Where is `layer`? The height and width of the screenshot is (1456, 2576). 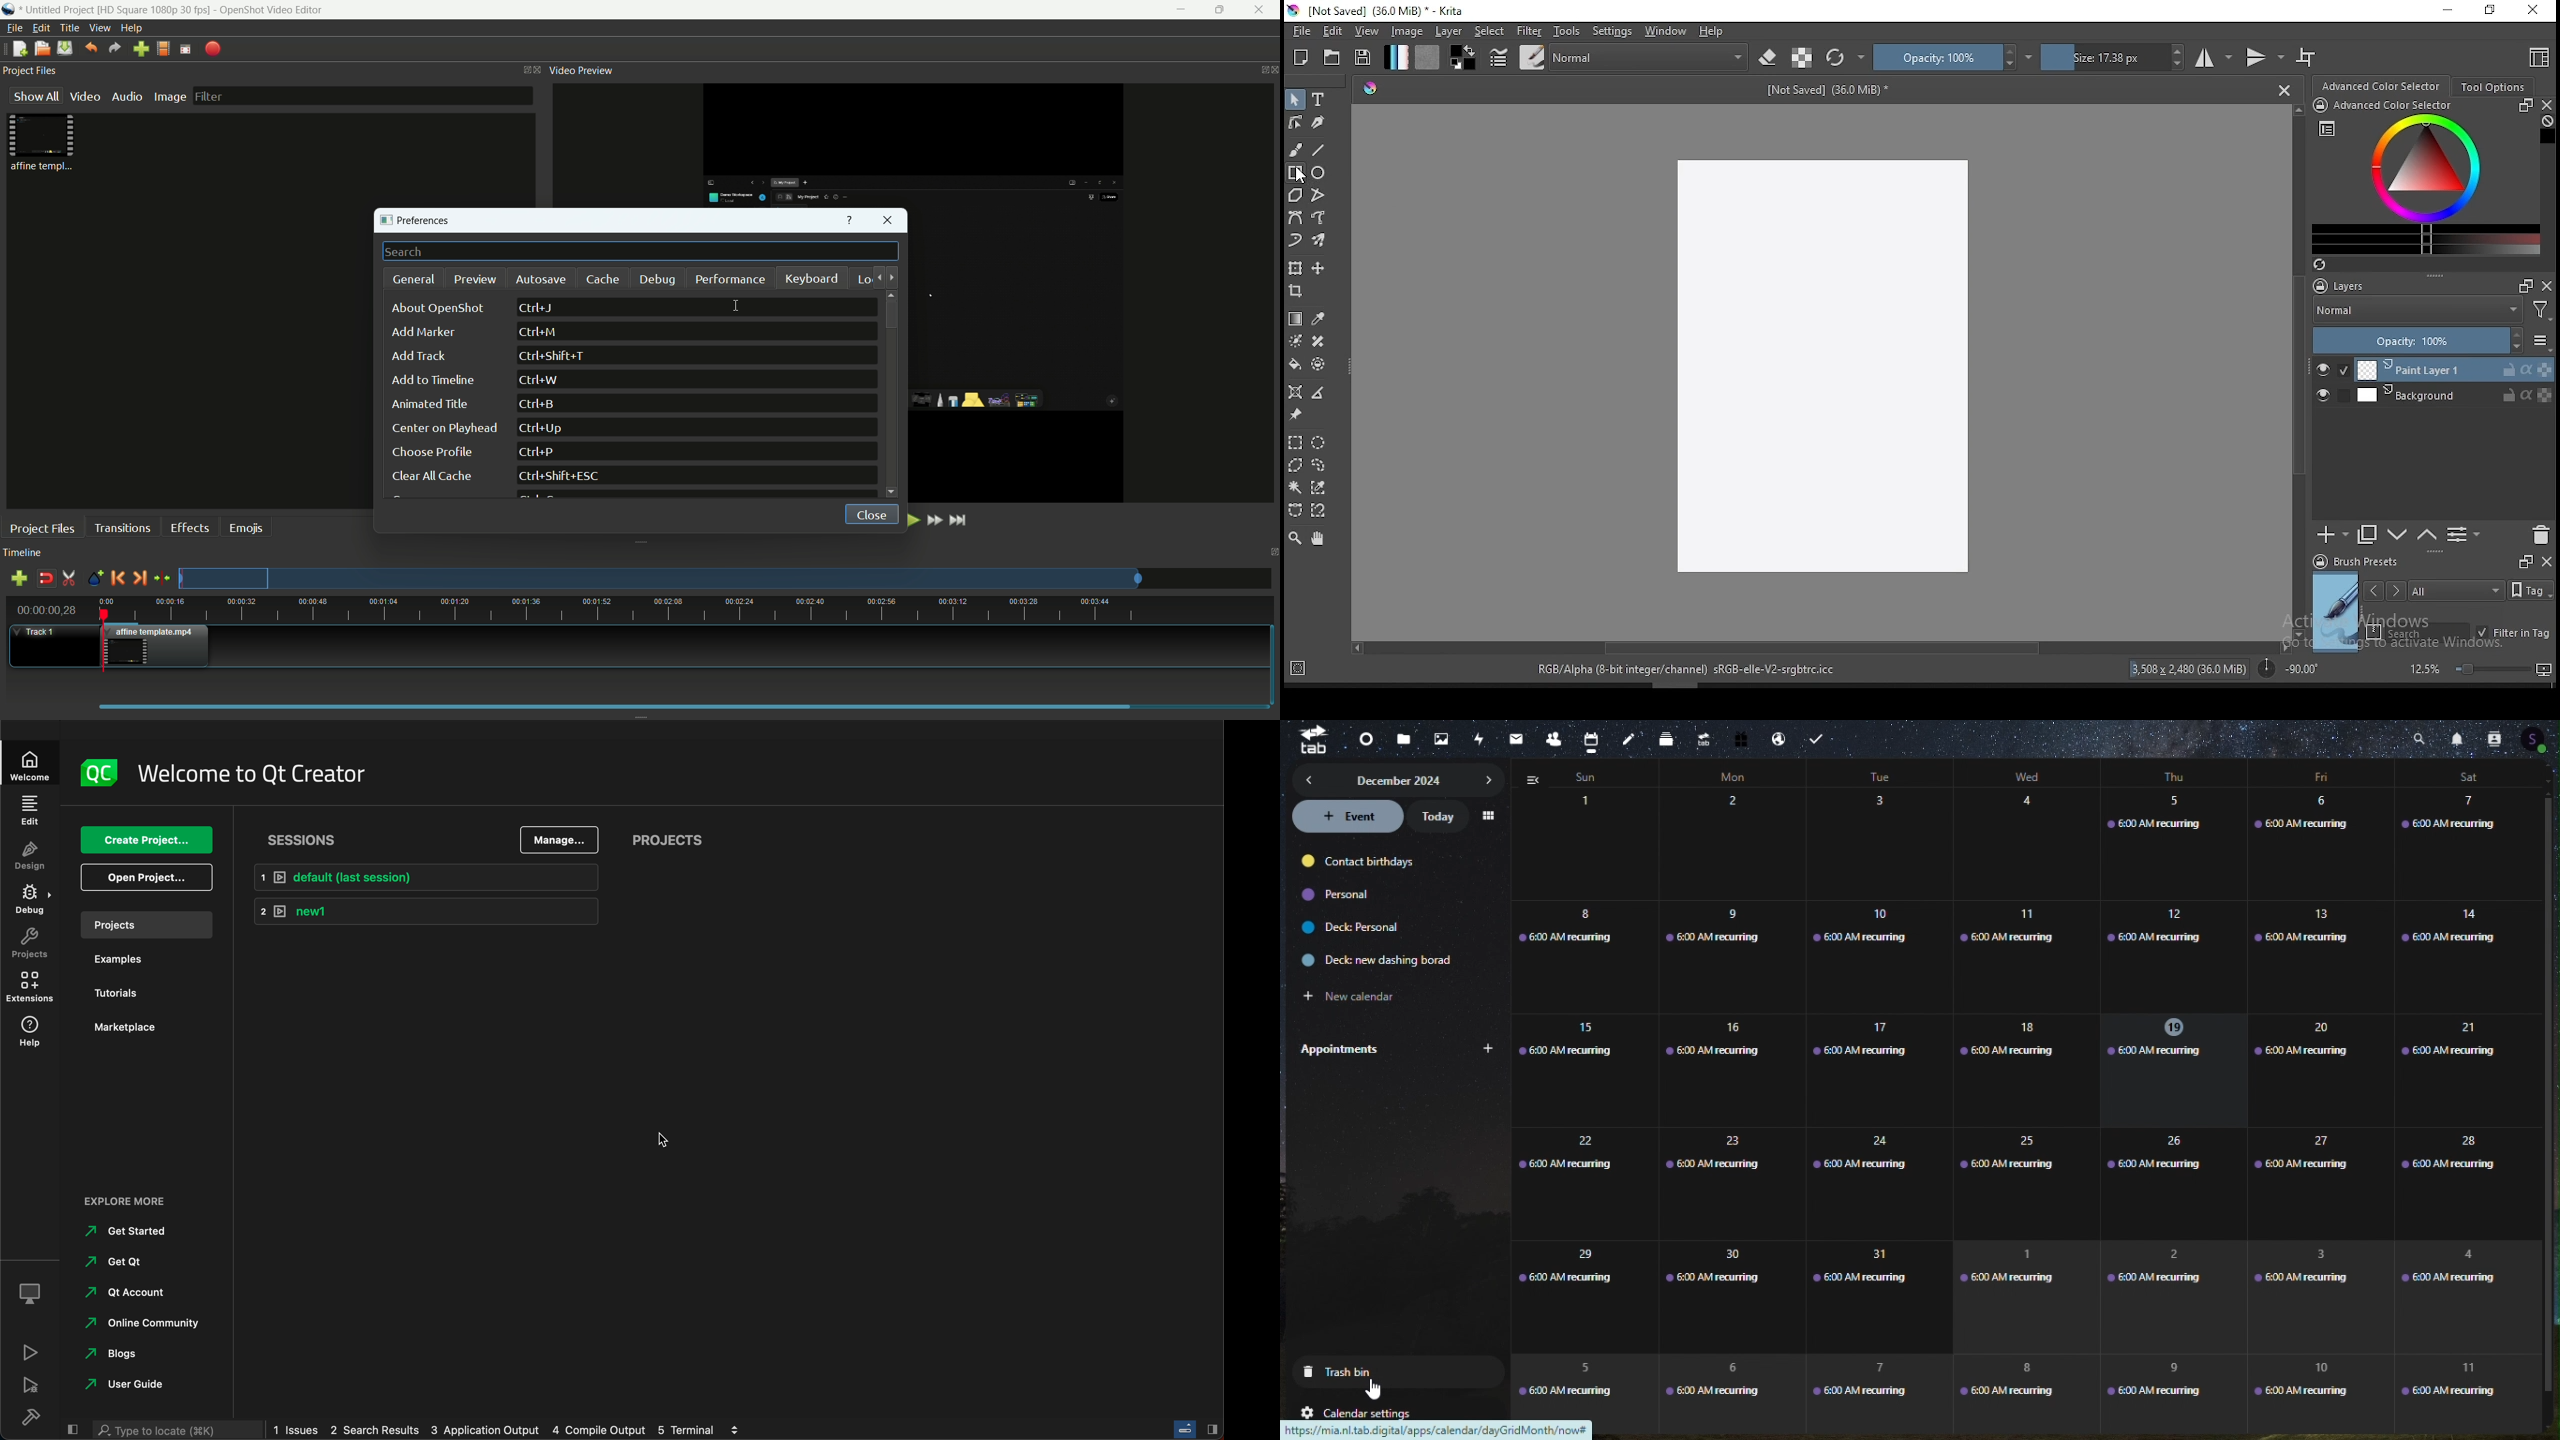
layer is located at coordinates (2455, 370).